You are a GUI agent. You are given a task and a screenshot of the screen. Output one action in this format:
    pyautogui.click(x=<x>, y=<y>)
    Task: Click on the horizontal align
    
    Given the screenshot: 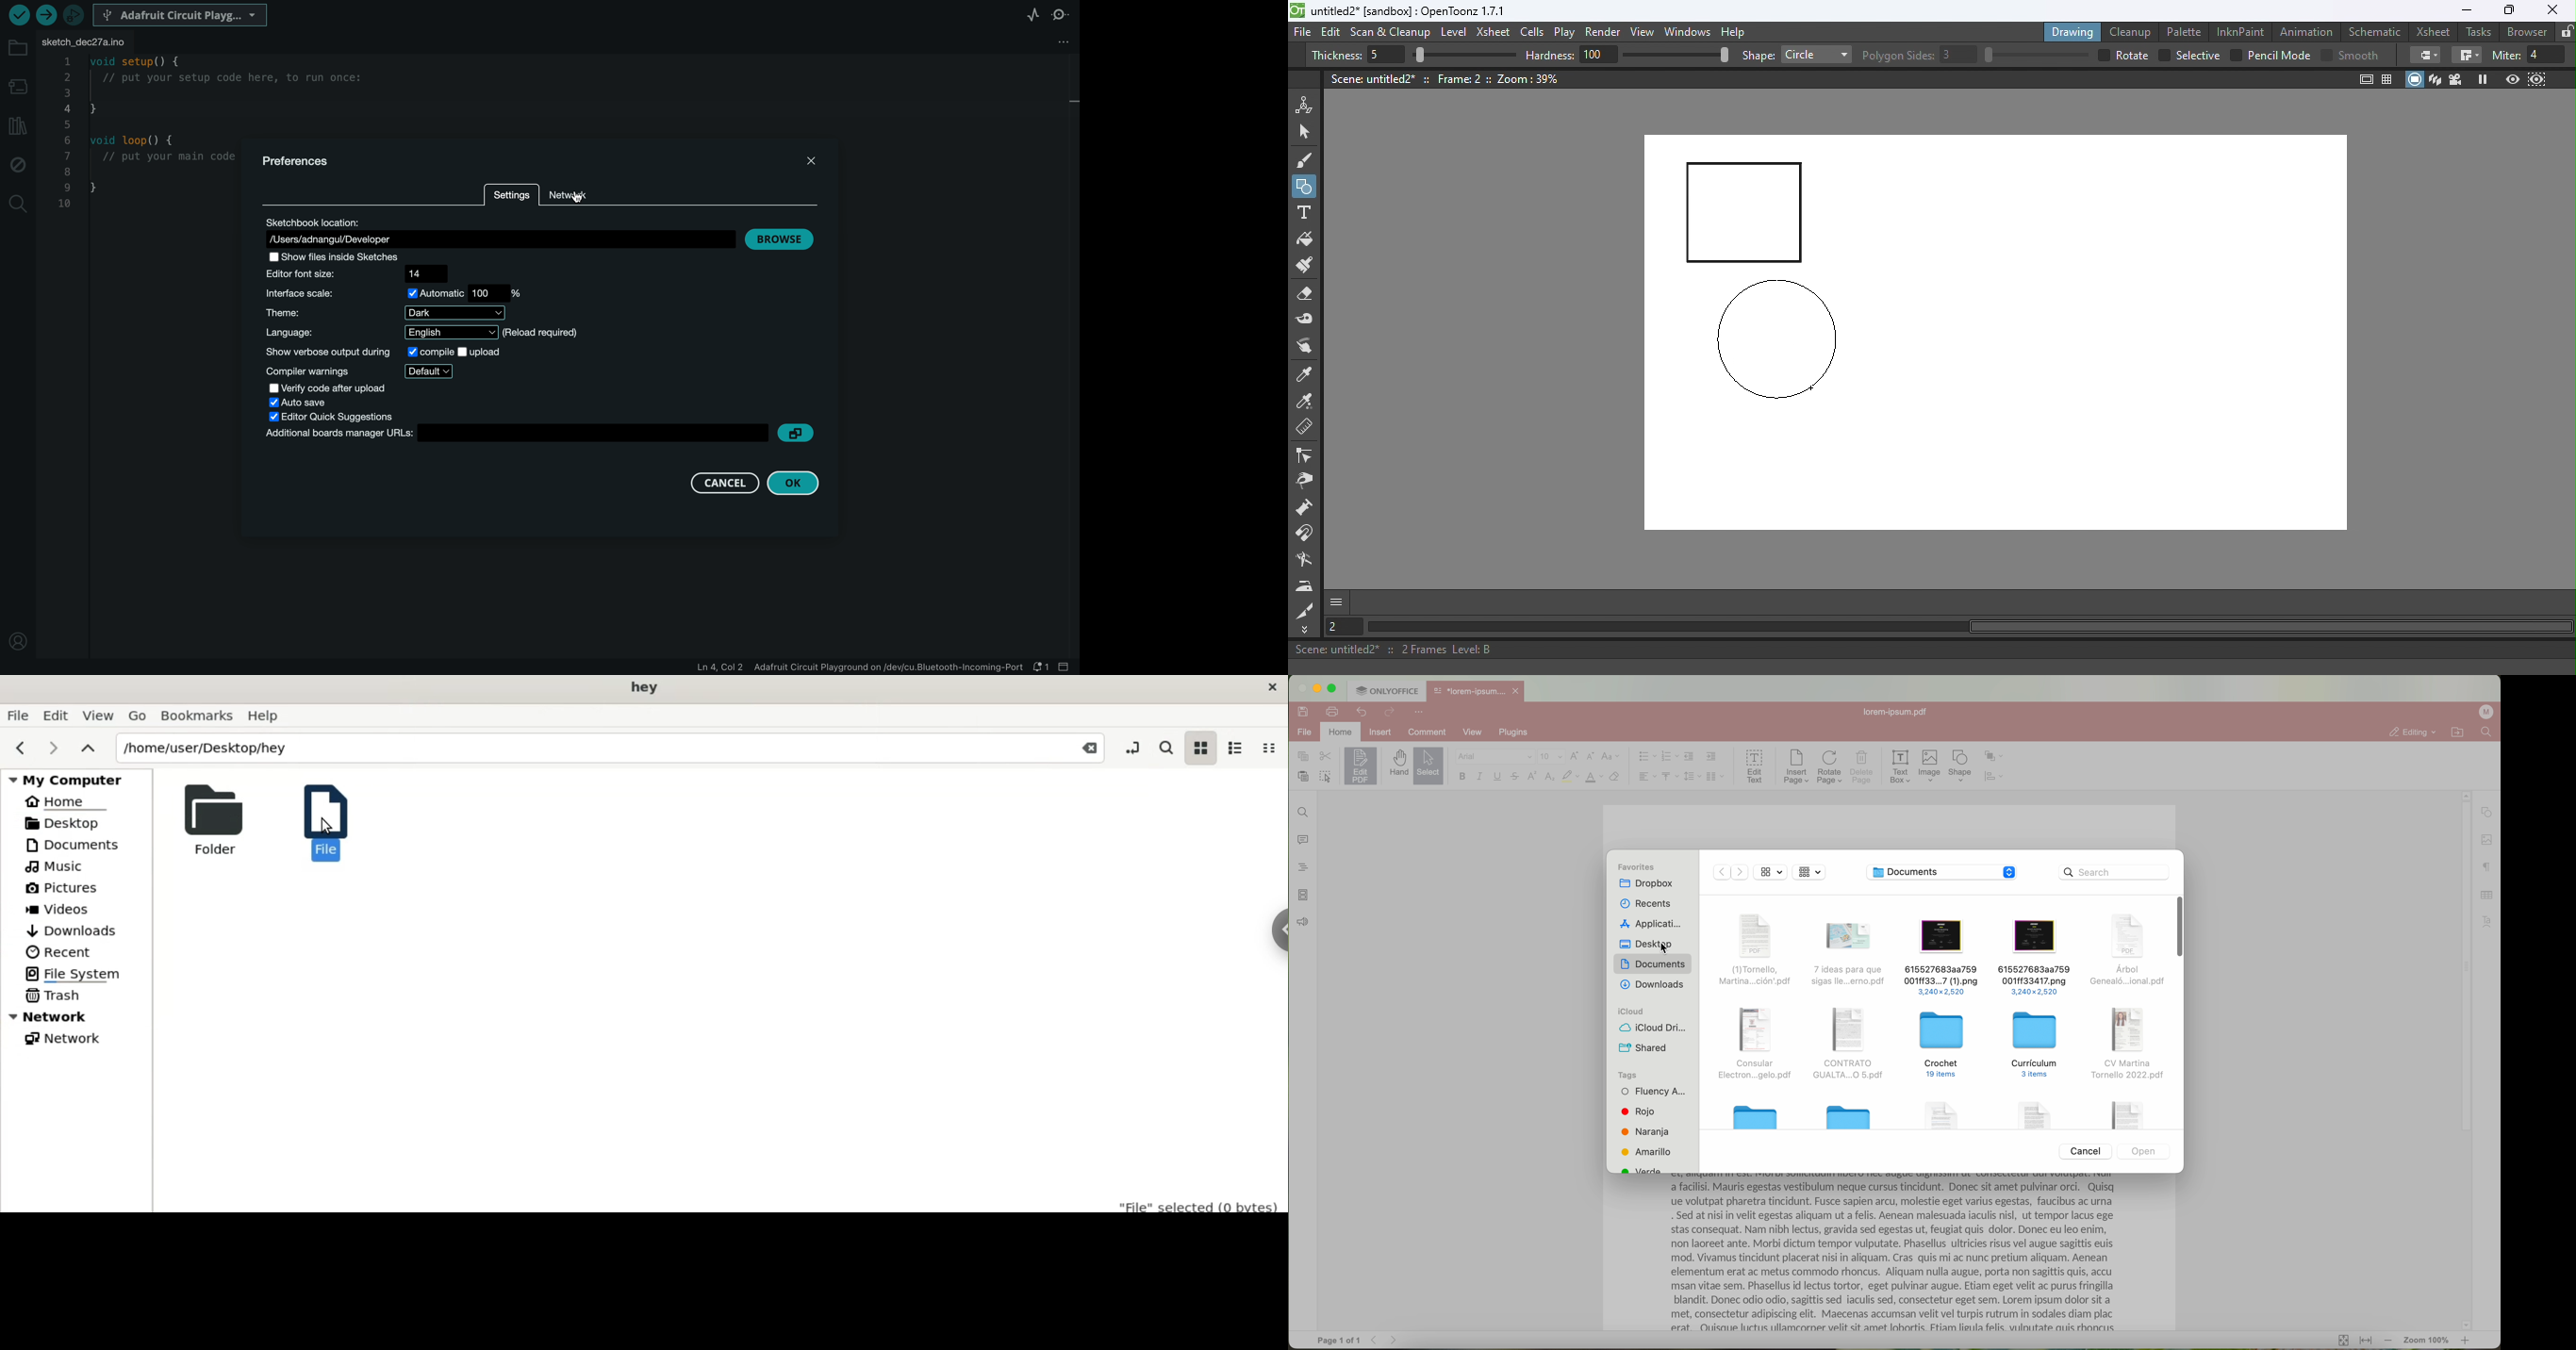 What is the action you would take?
    pyautogui.click(x=1646, y=776)
    